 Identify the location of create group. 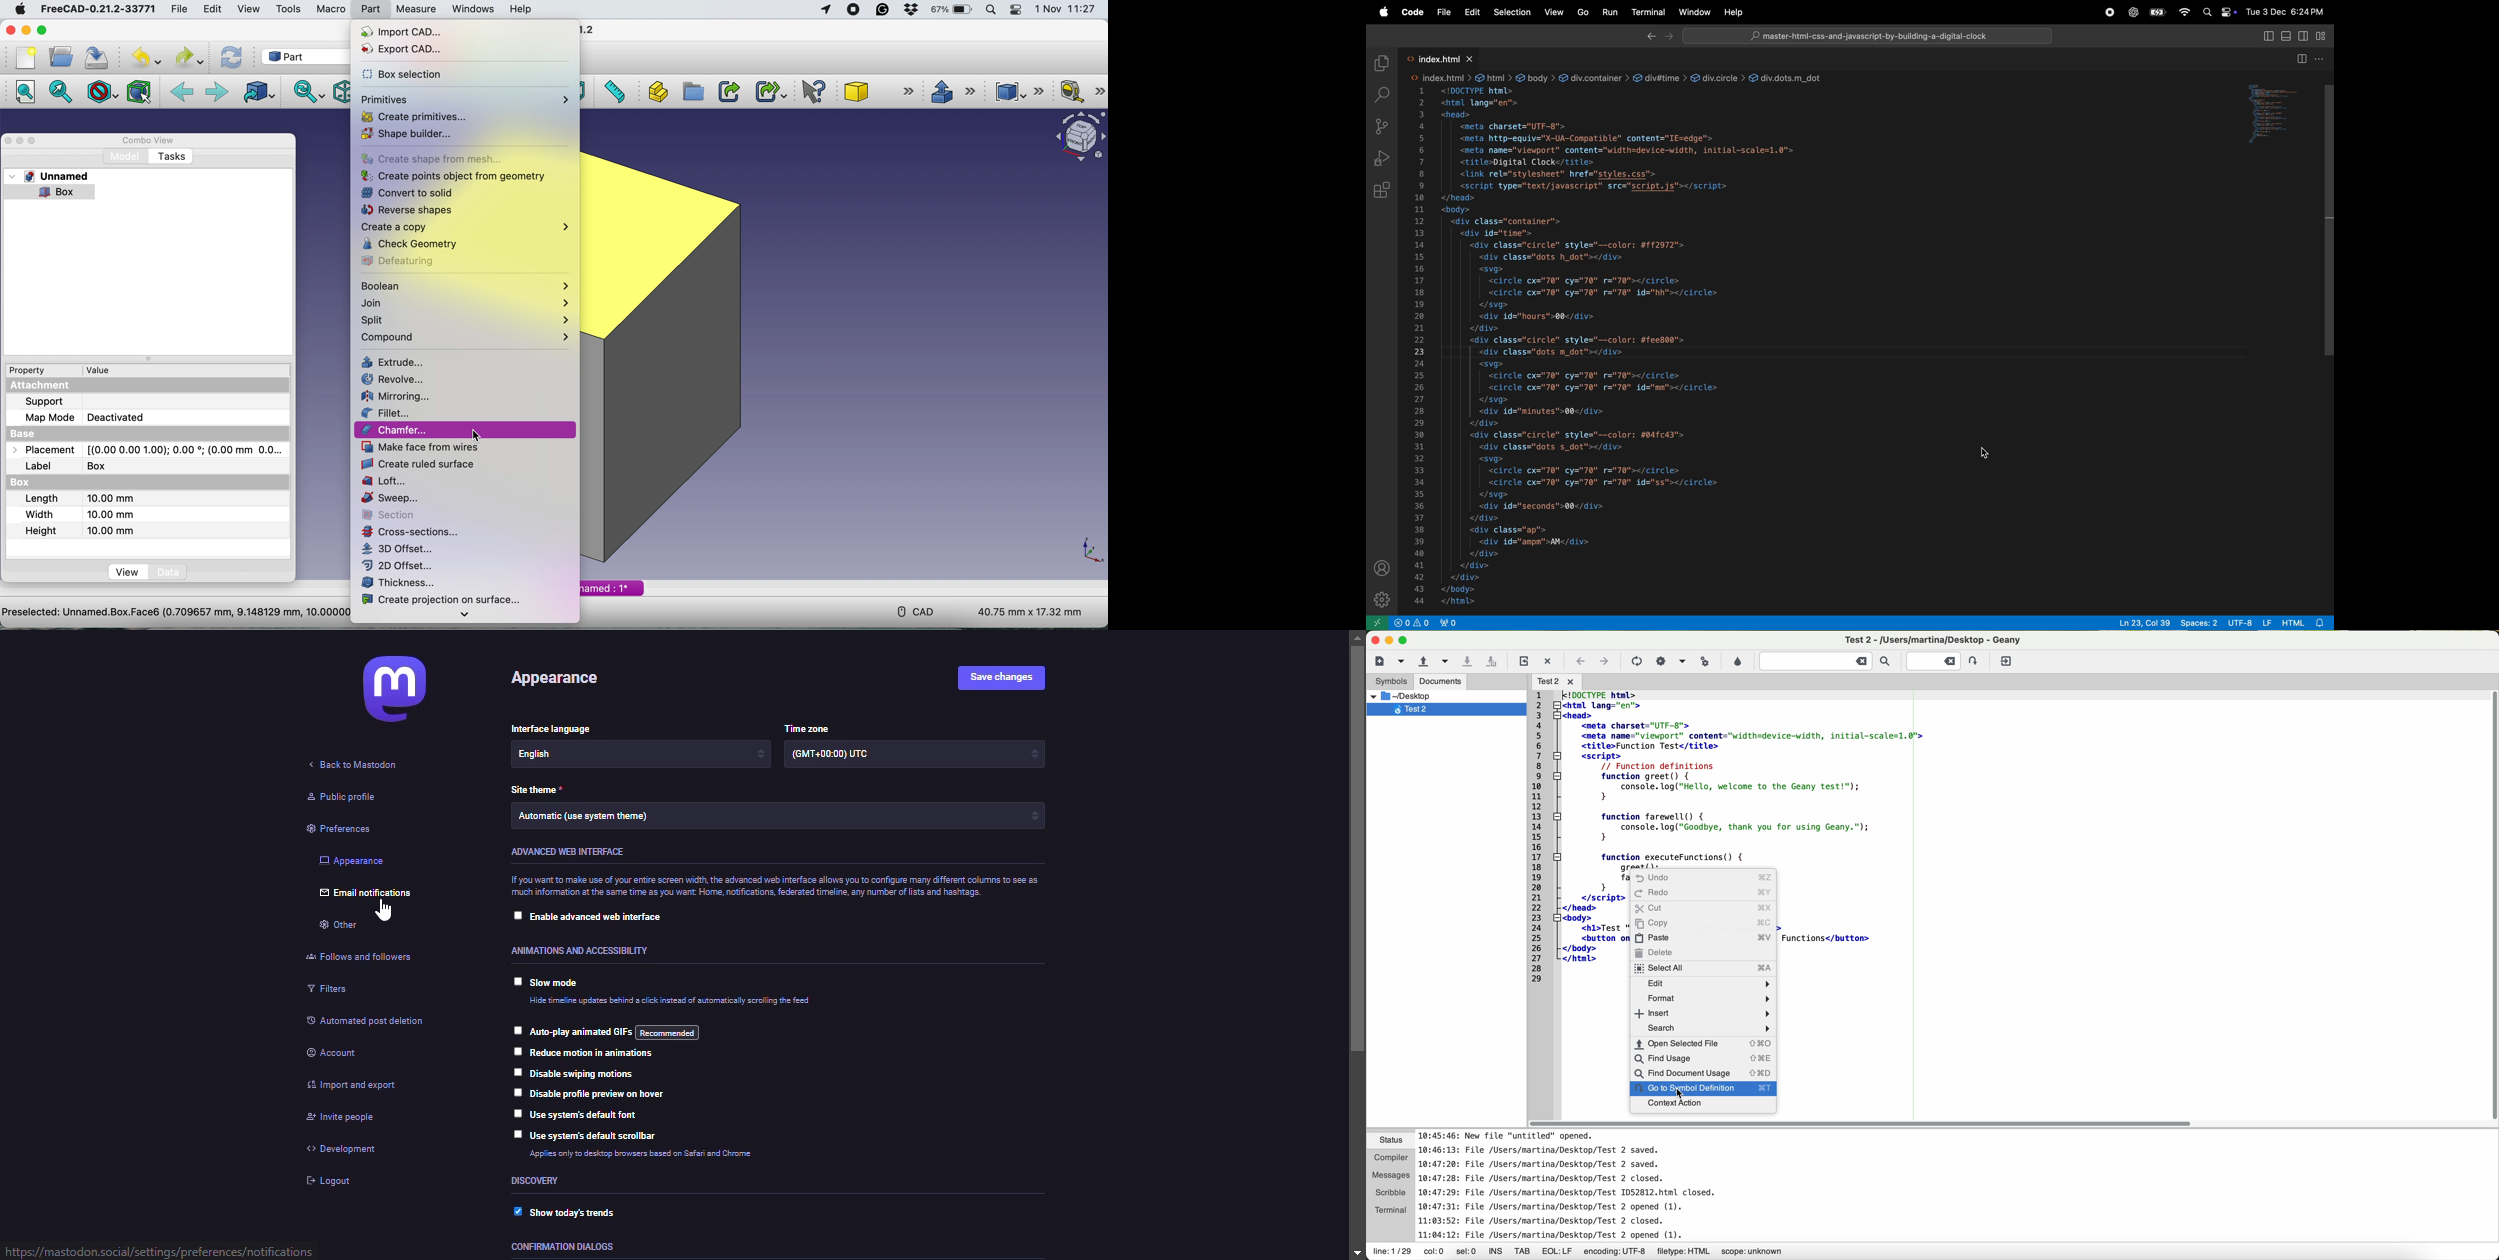
(694, 92).